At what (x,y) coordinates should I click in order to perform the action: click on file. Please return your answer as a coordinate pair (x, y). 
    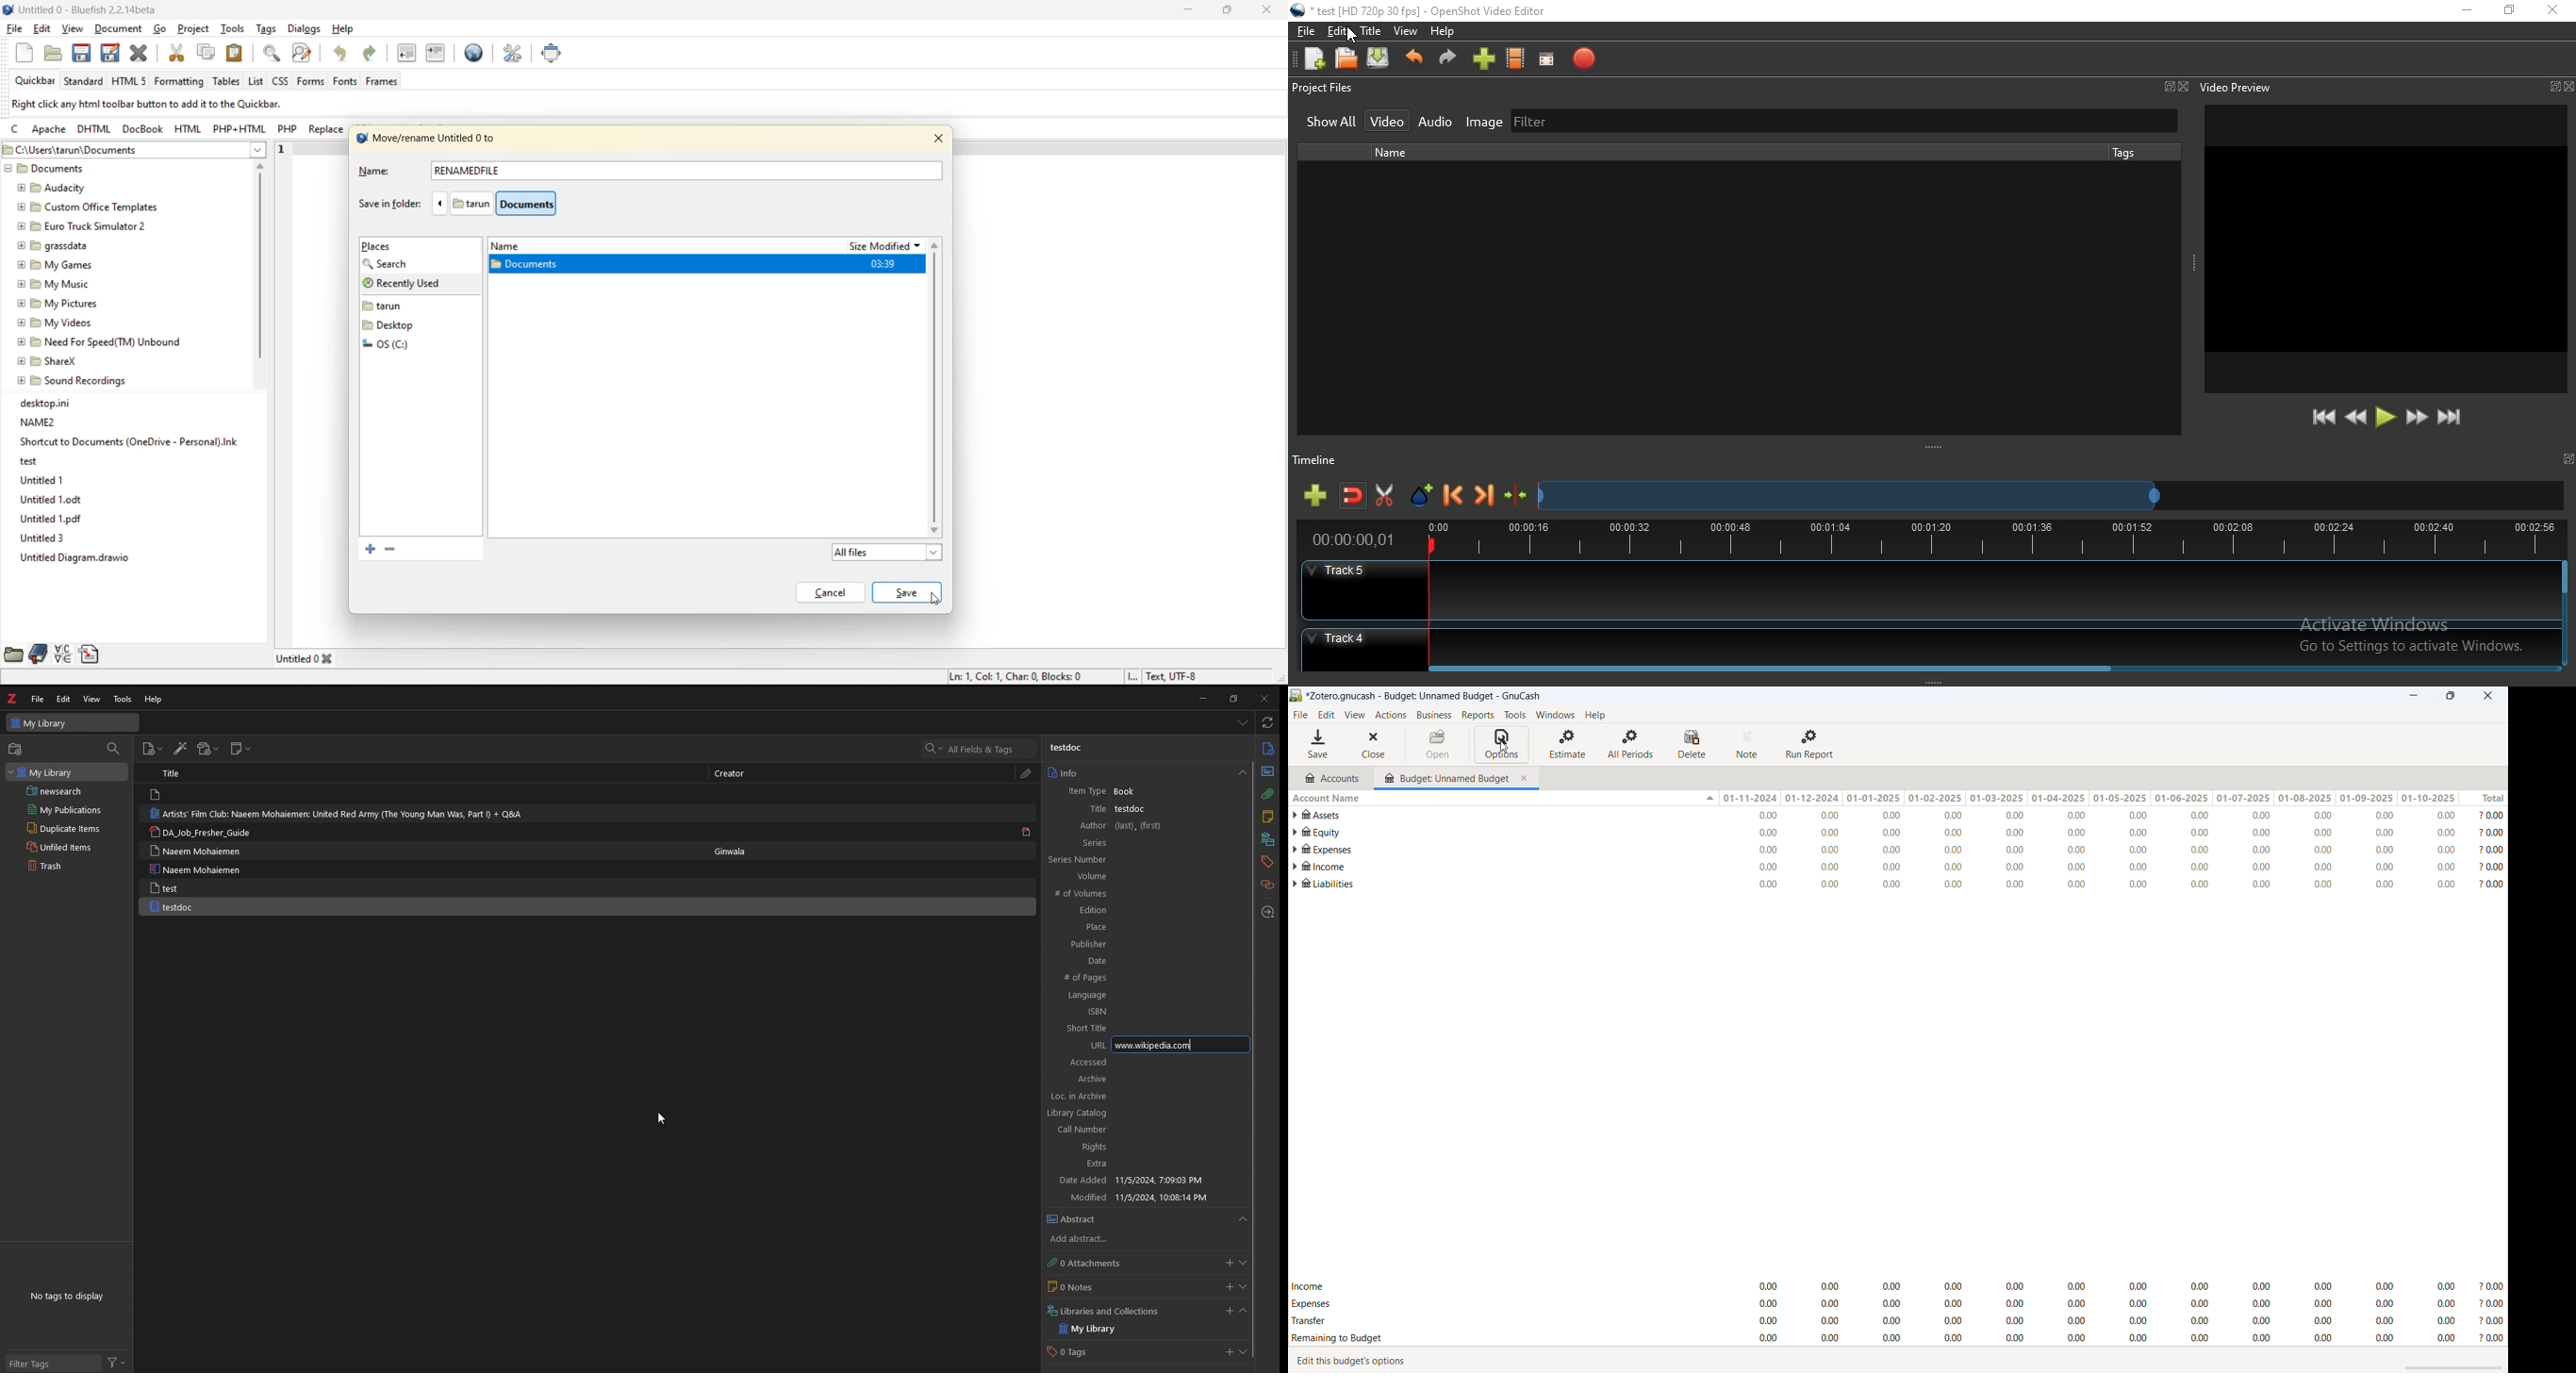
    Looking at the image, I should click on (38, 699).